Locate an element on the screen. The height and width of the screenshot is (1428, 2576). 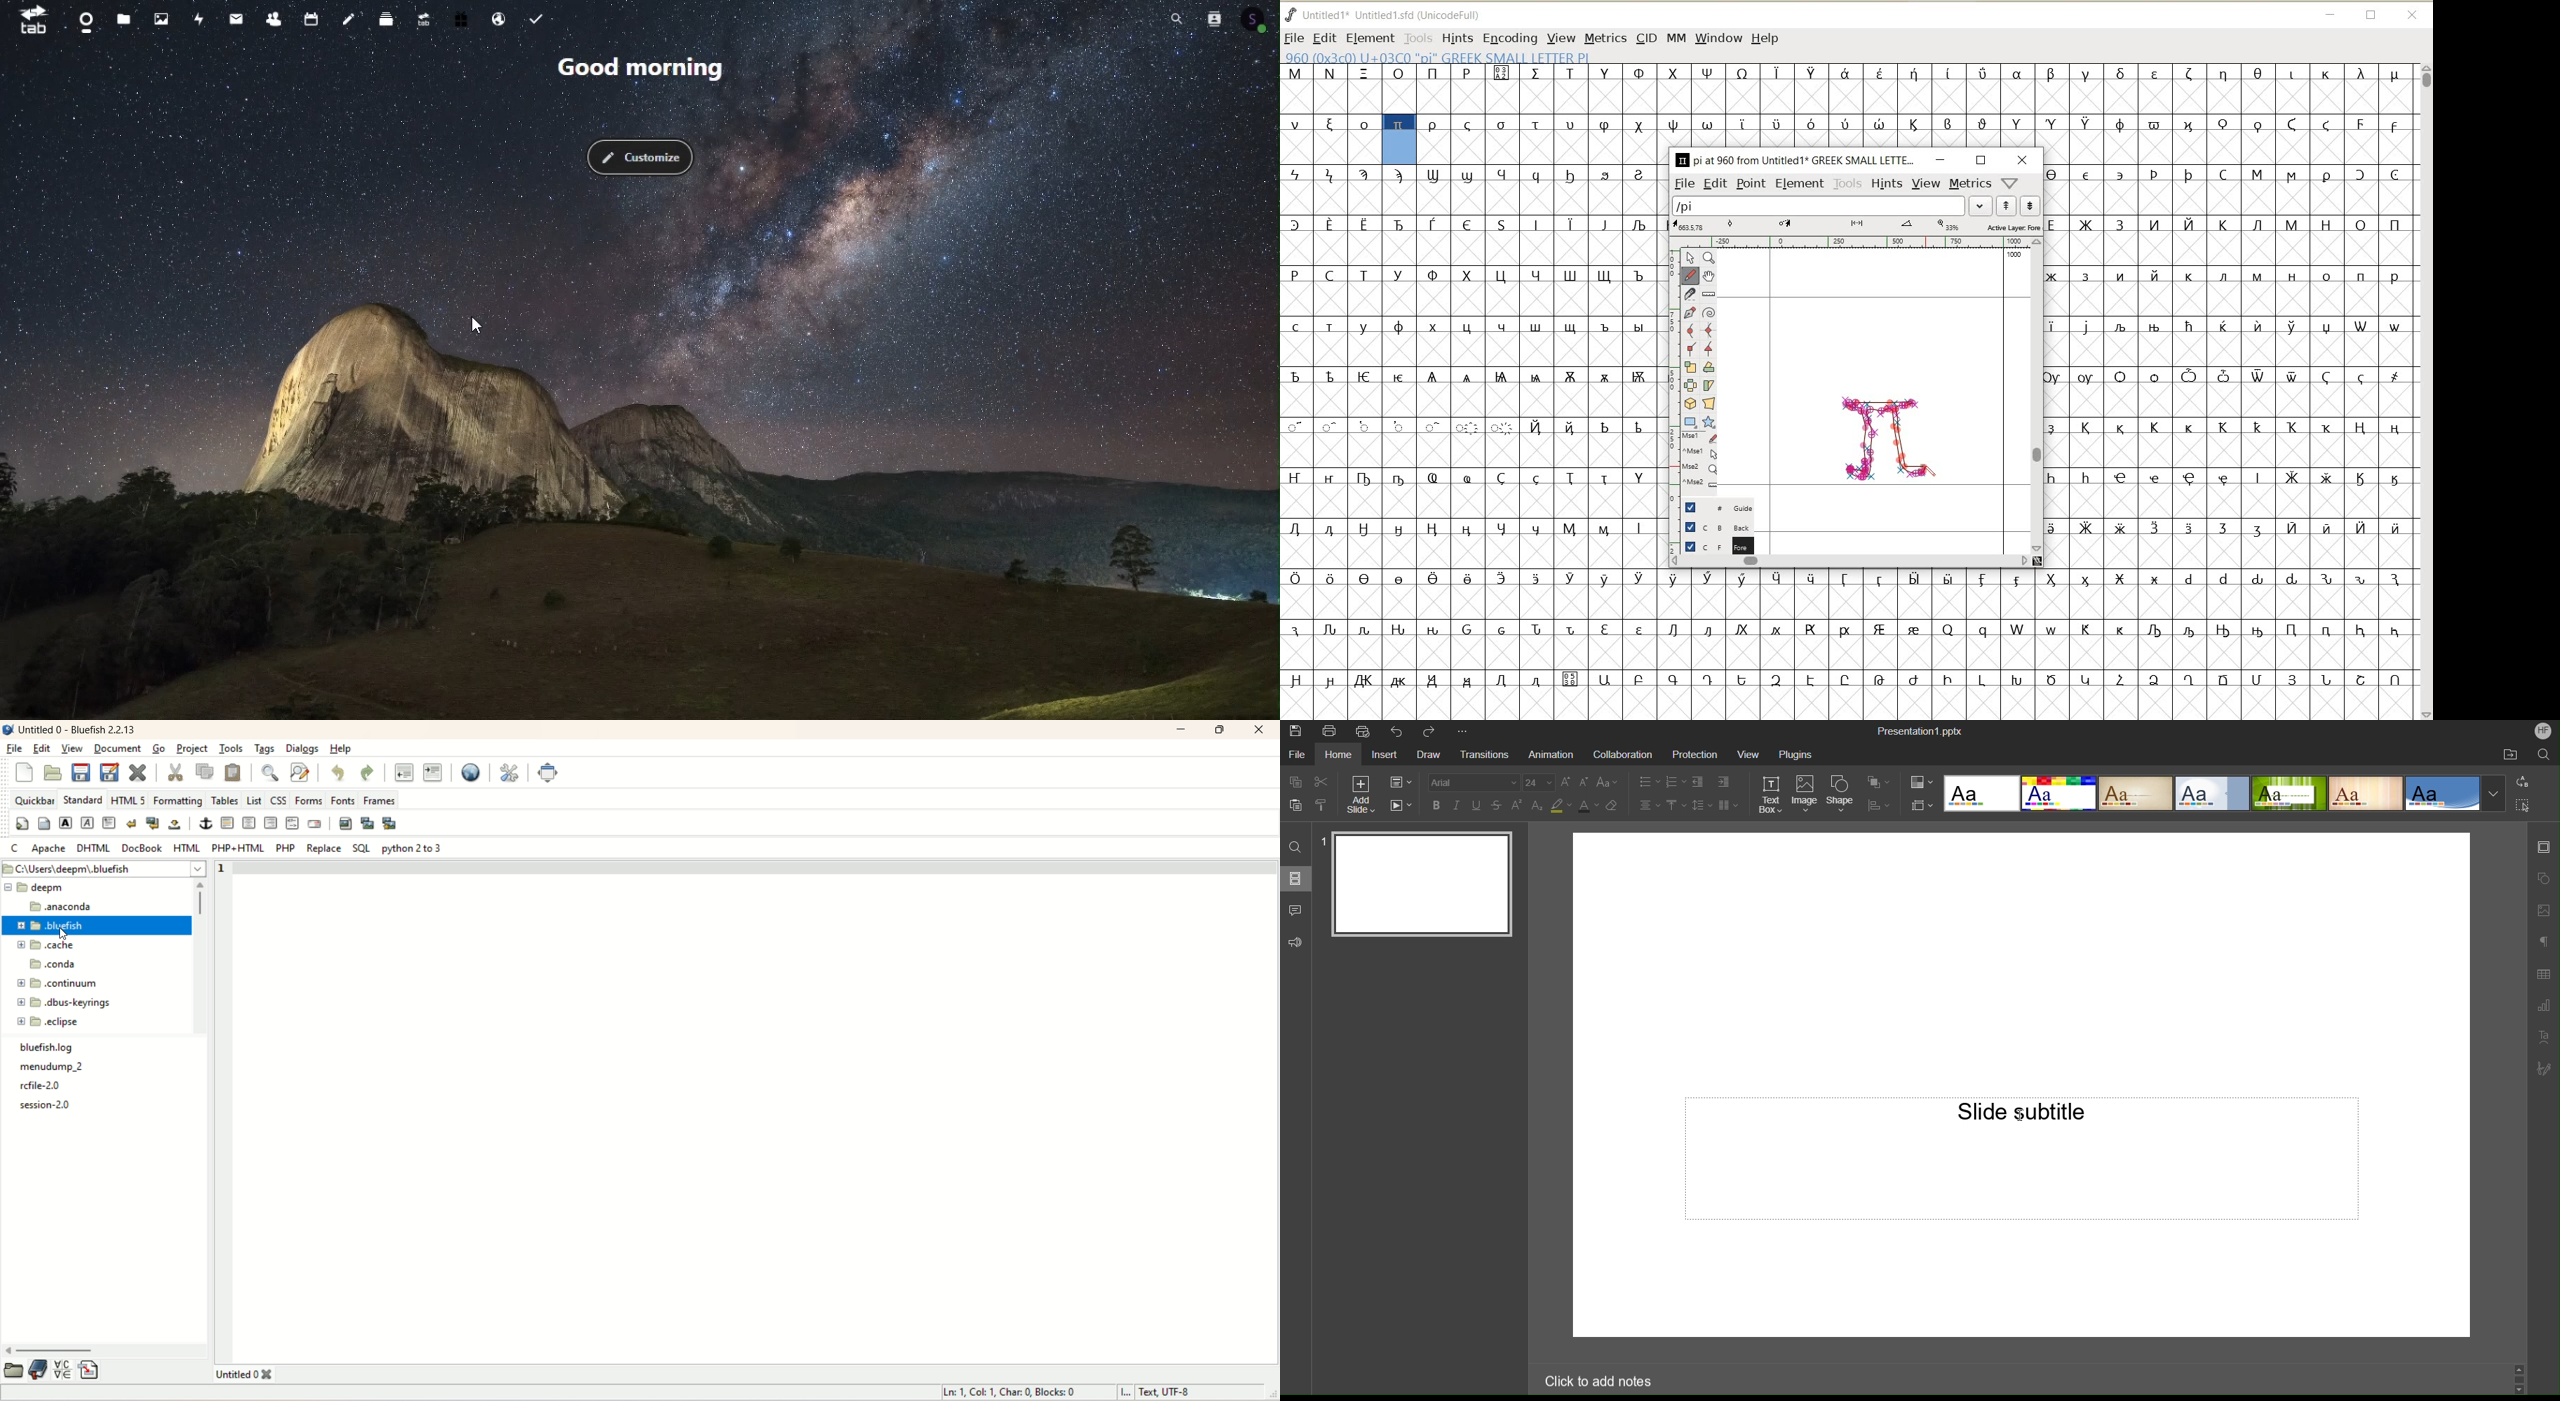
Vertical Align is located at coordinates (1675, 805).